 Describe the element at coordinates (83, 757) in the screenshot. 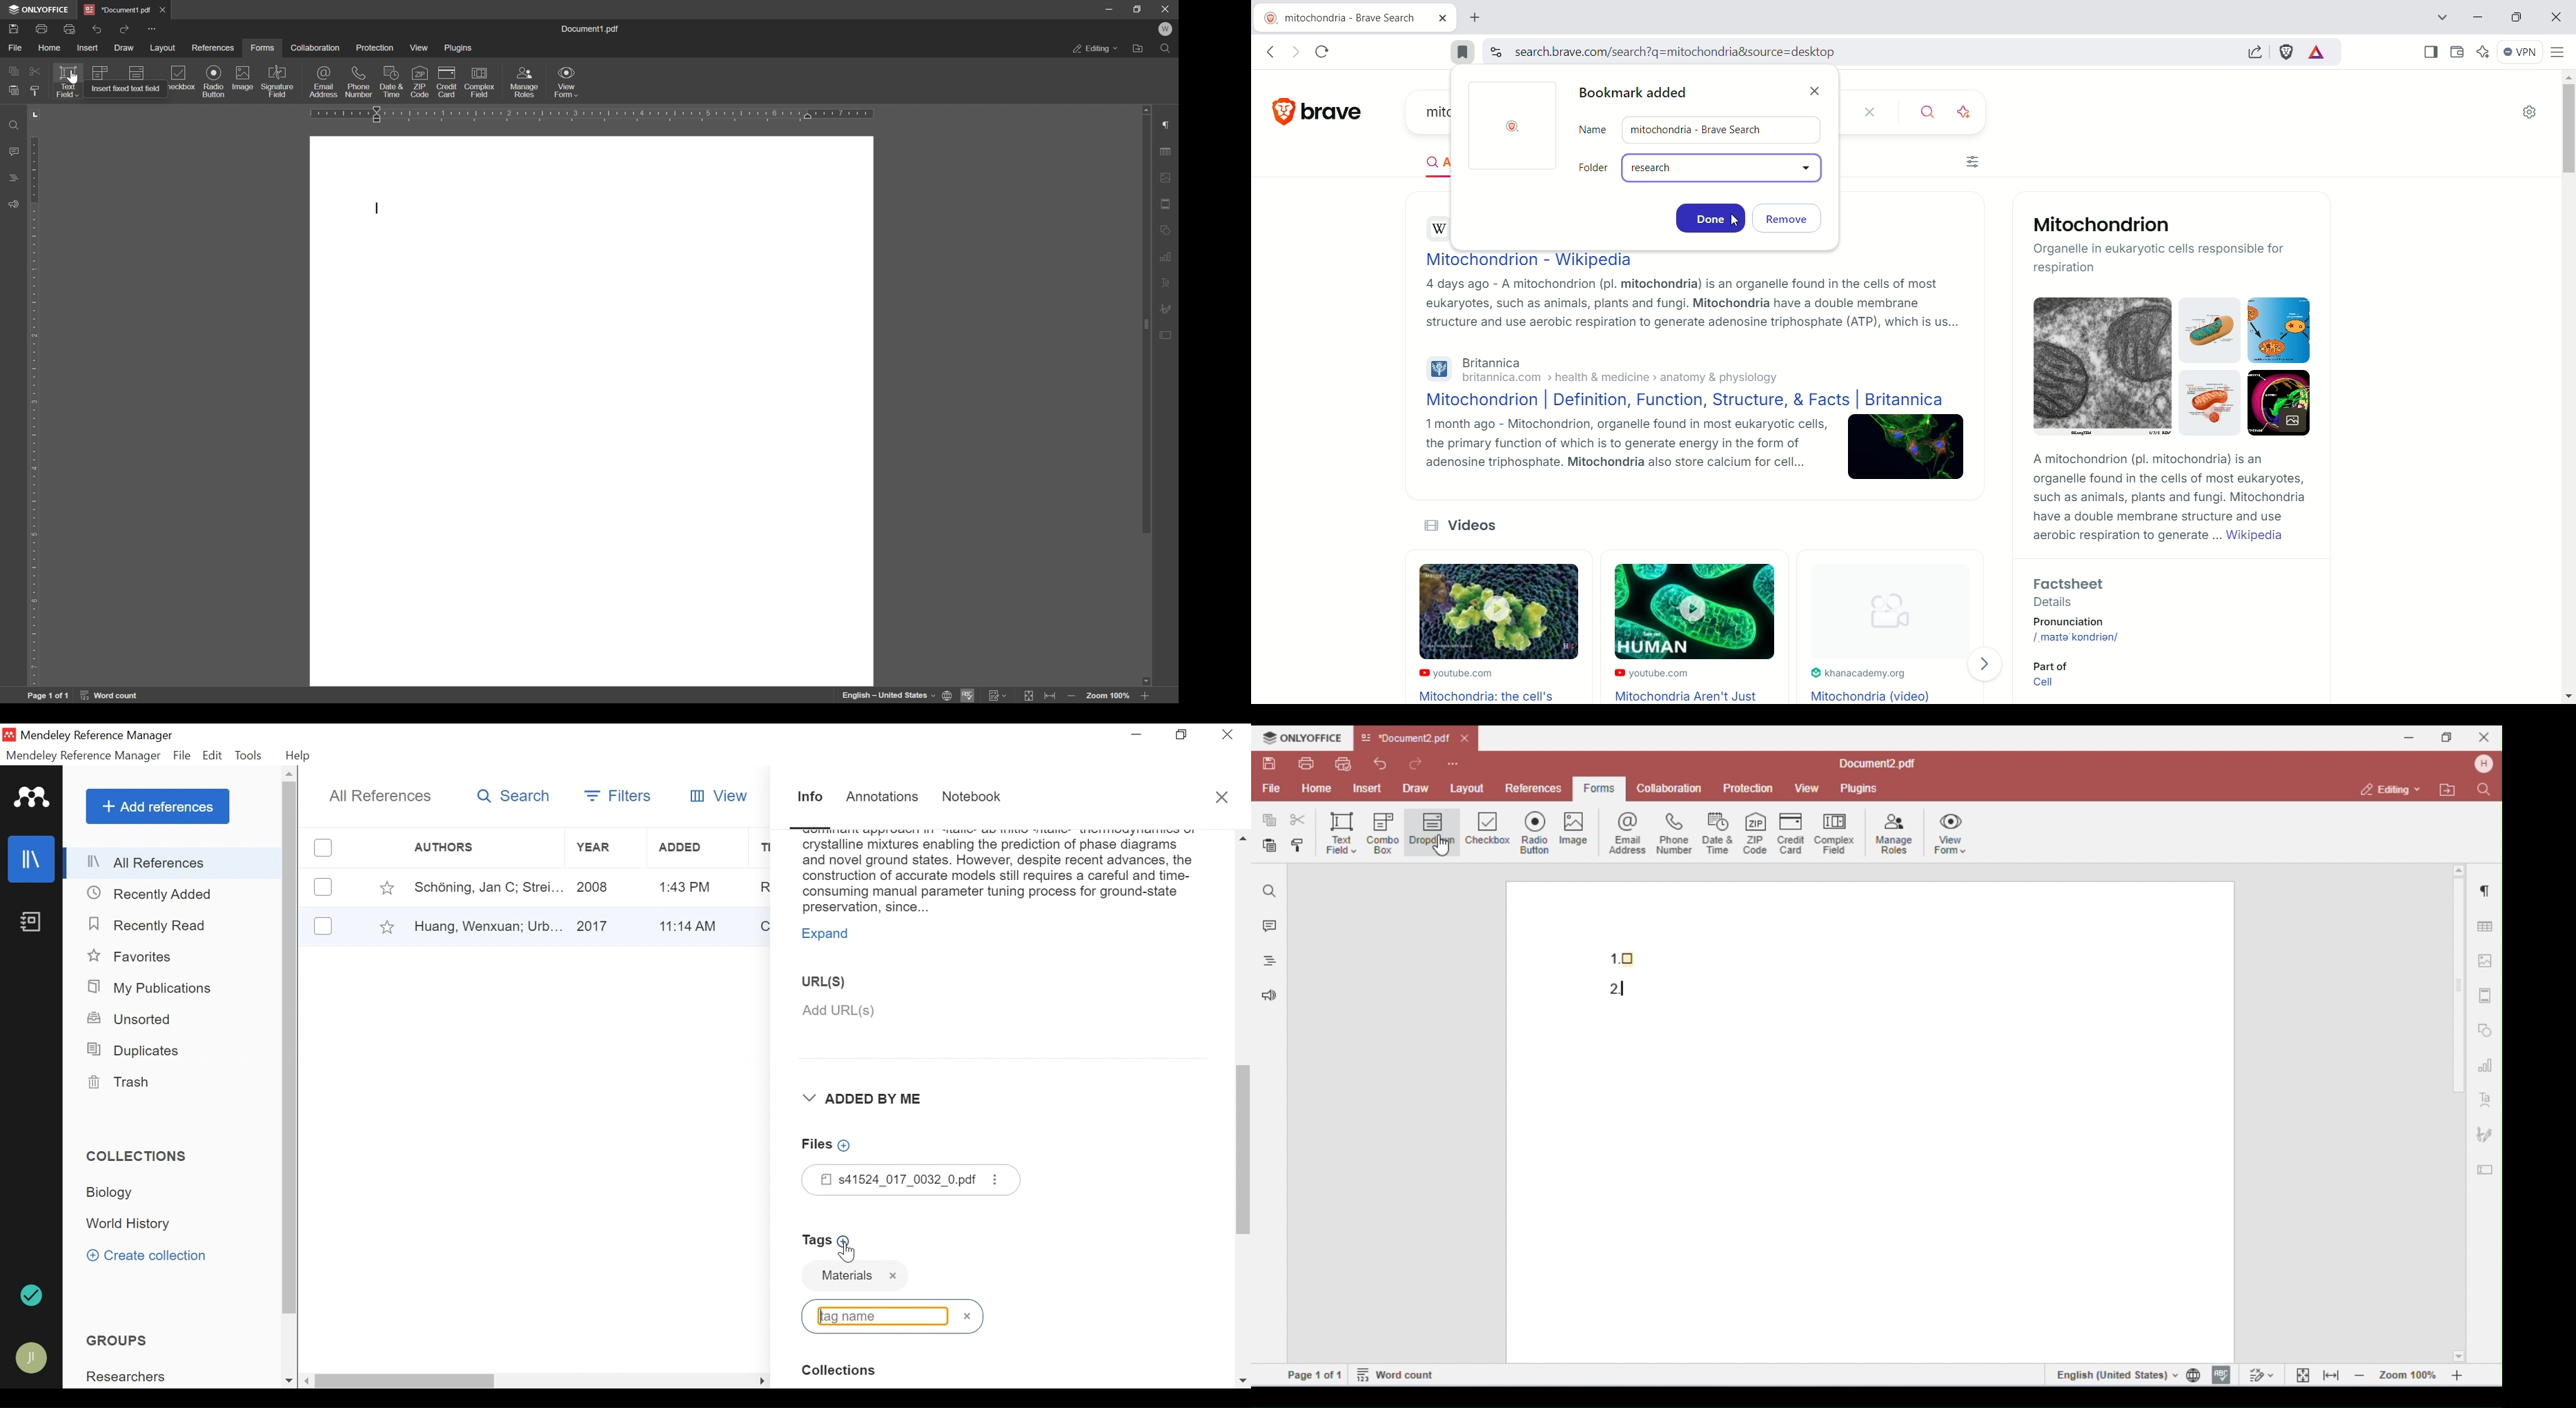

I see `Mendeley Reference Manager` at that location.